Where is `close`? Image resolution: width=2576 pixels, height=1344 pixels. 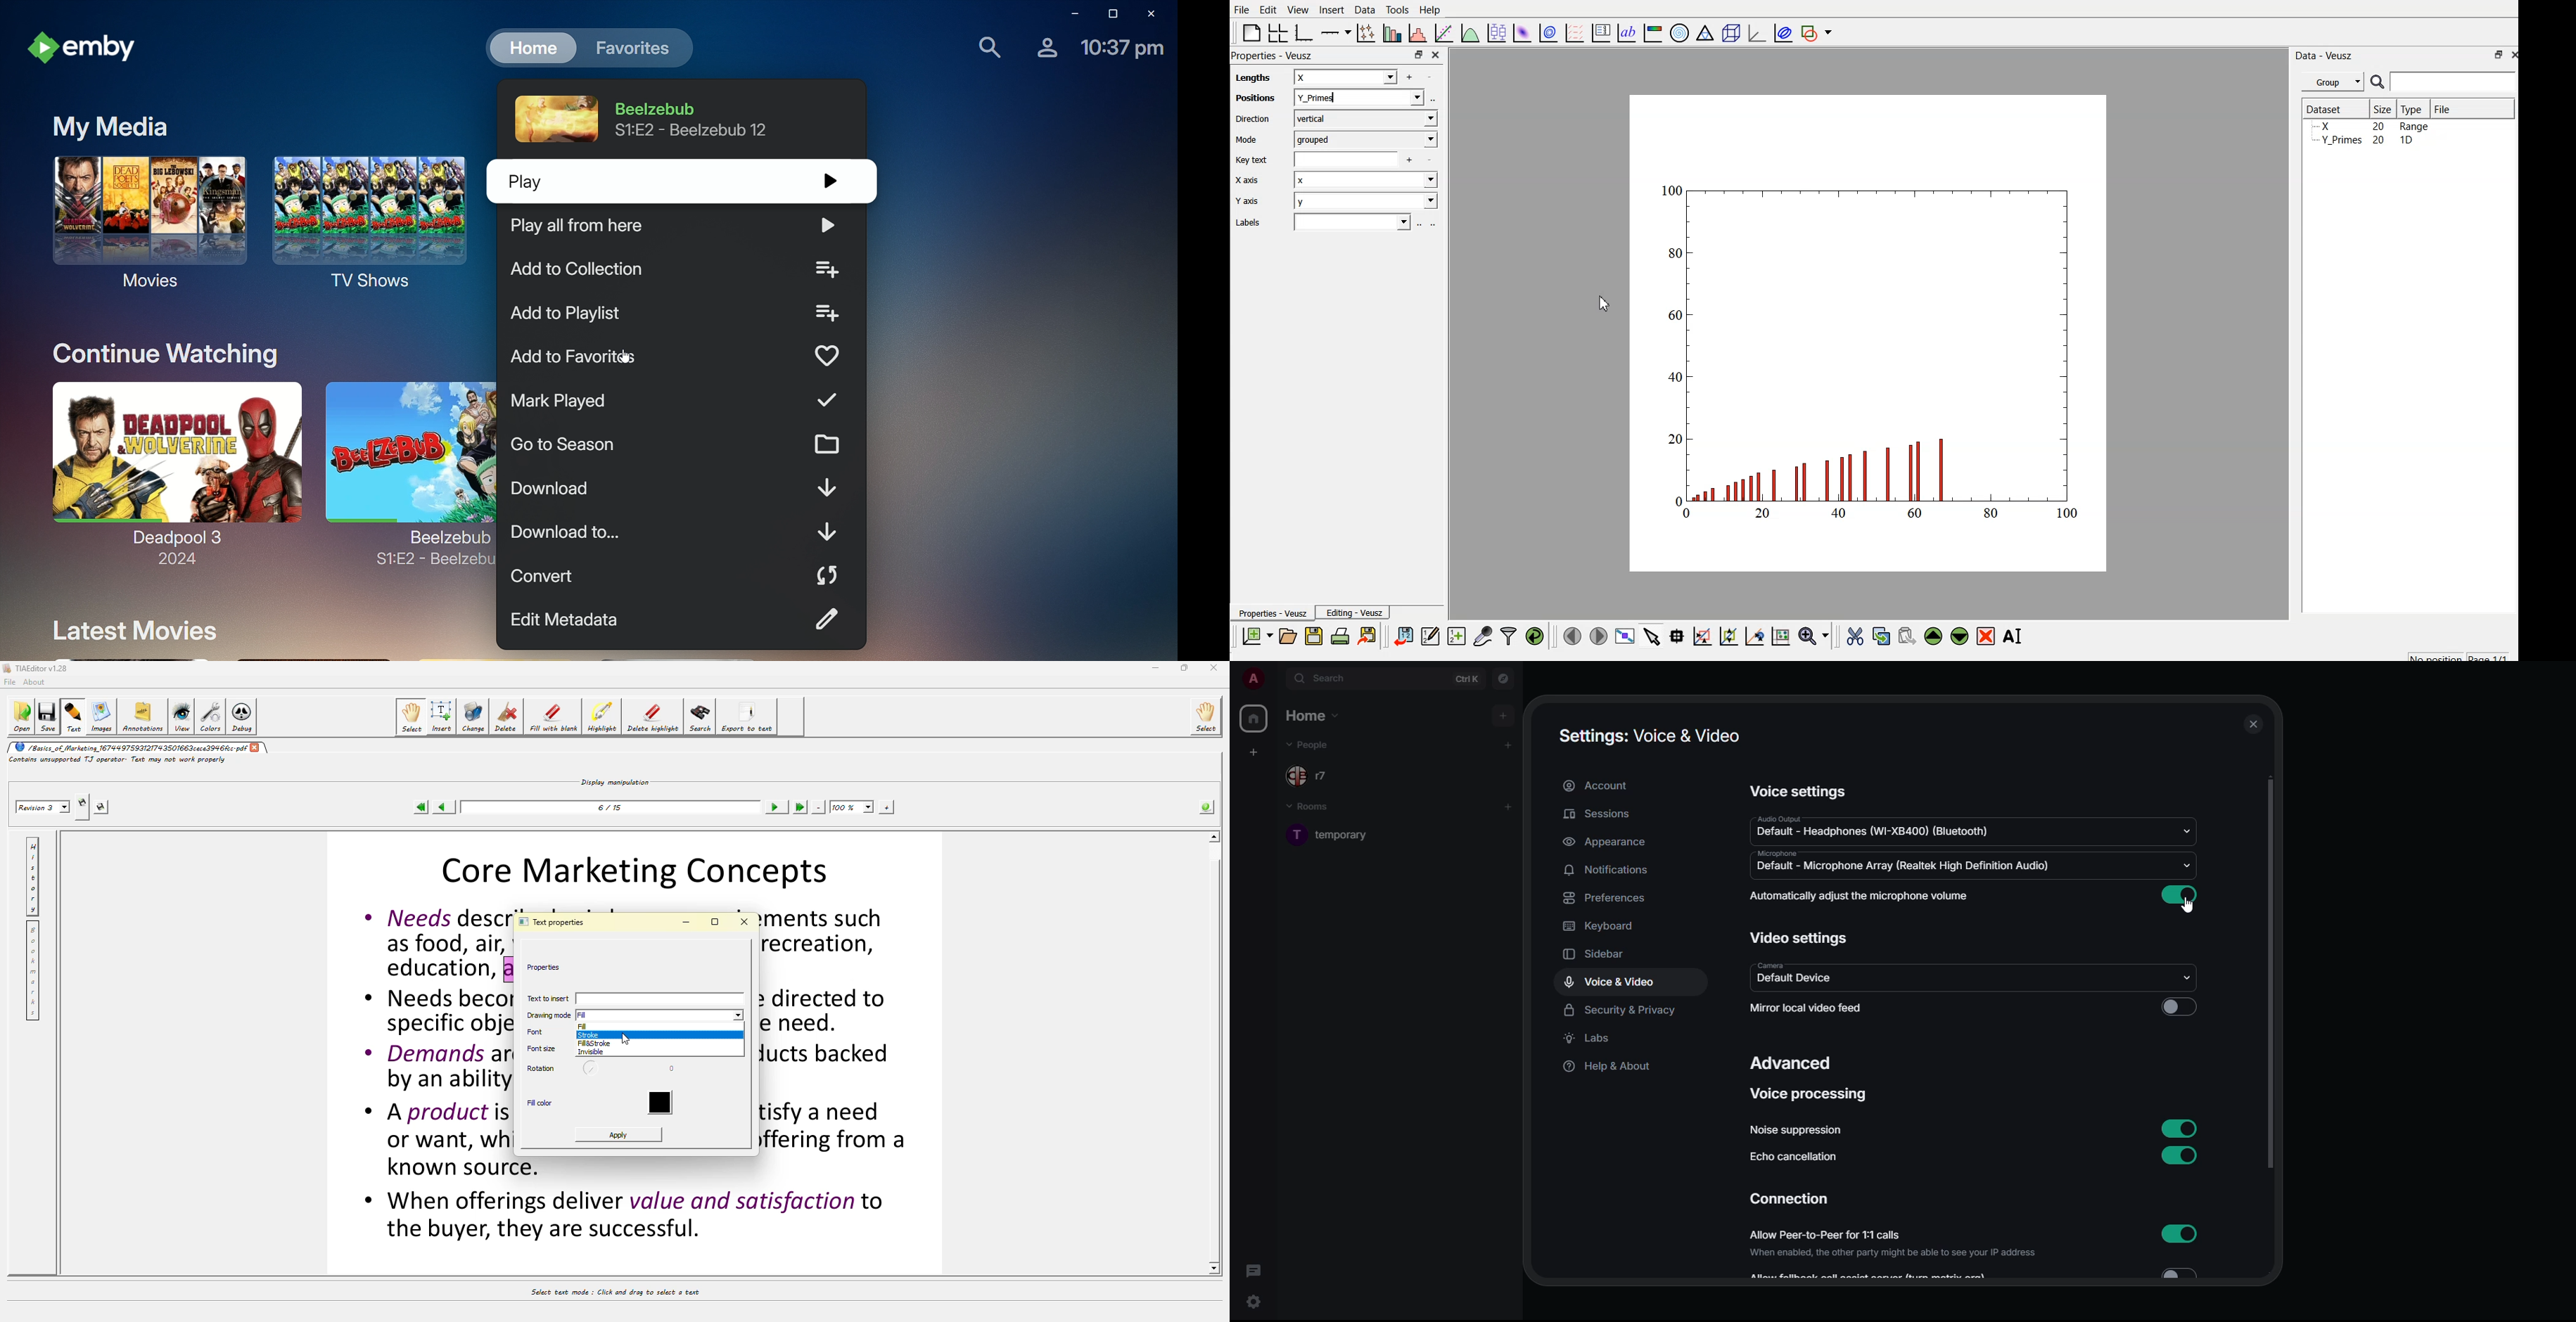 close is located at coordinates (2254, 724).